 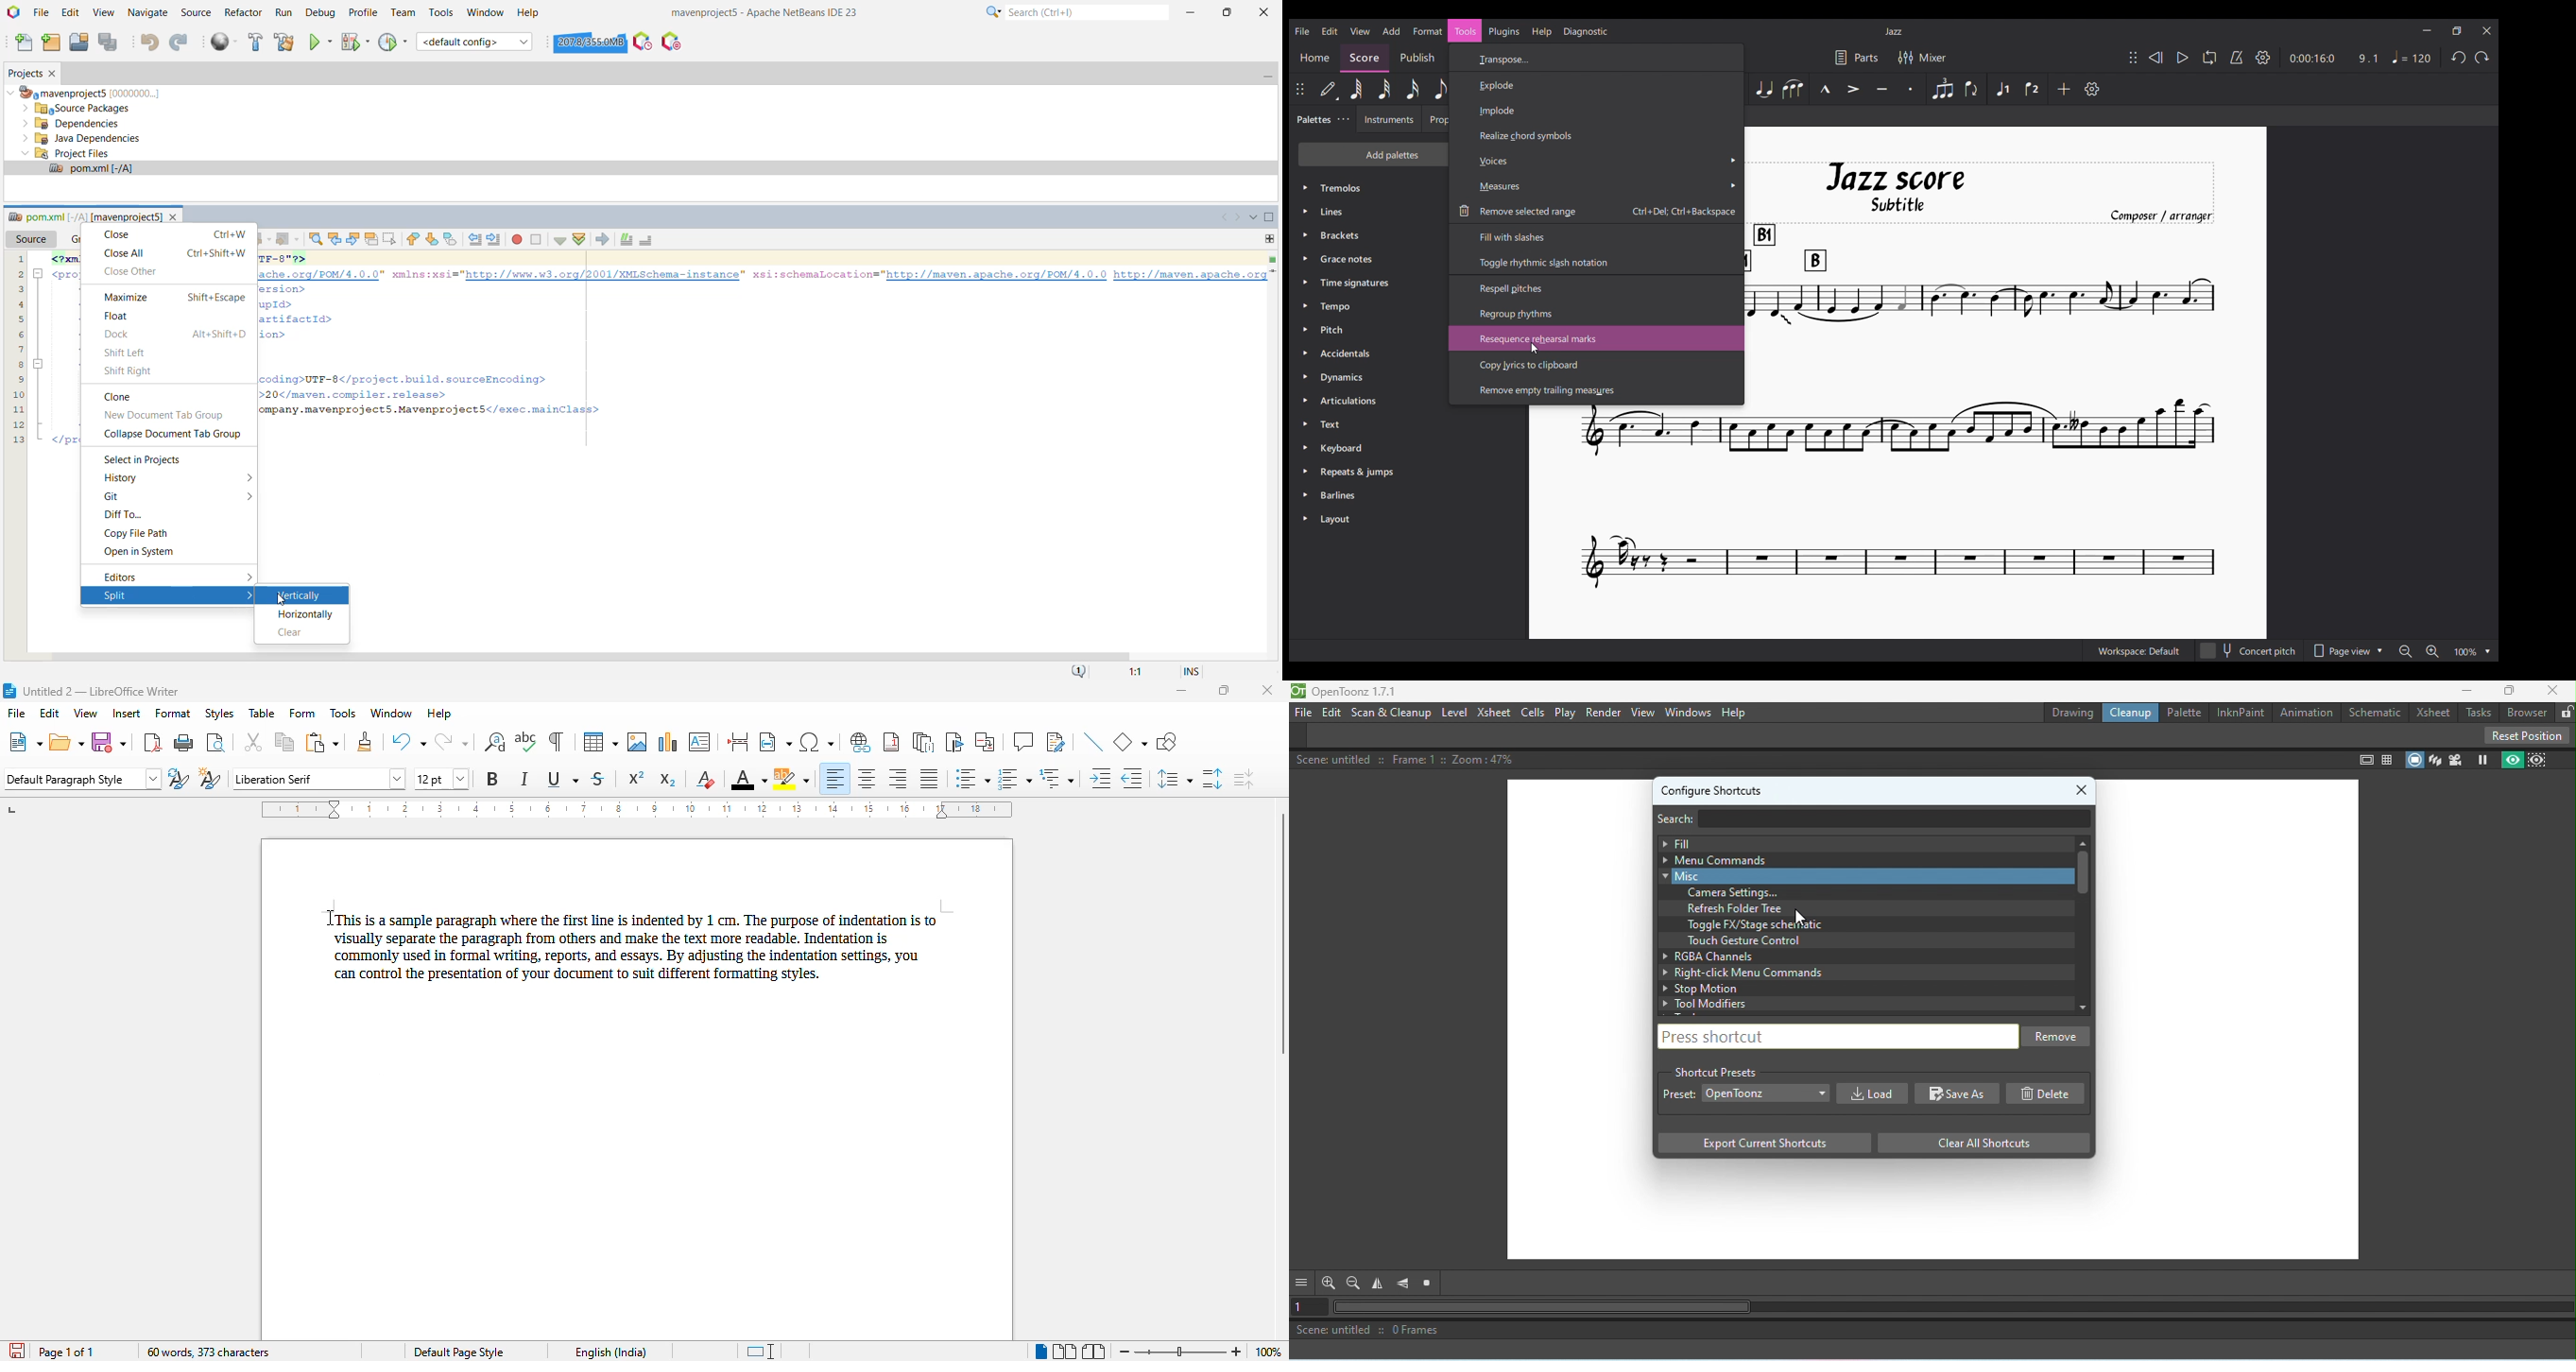 What do you see at coordinates (1825, 89) in the screenshot?
I see `Marcato` at bounding box center [1825, 89].